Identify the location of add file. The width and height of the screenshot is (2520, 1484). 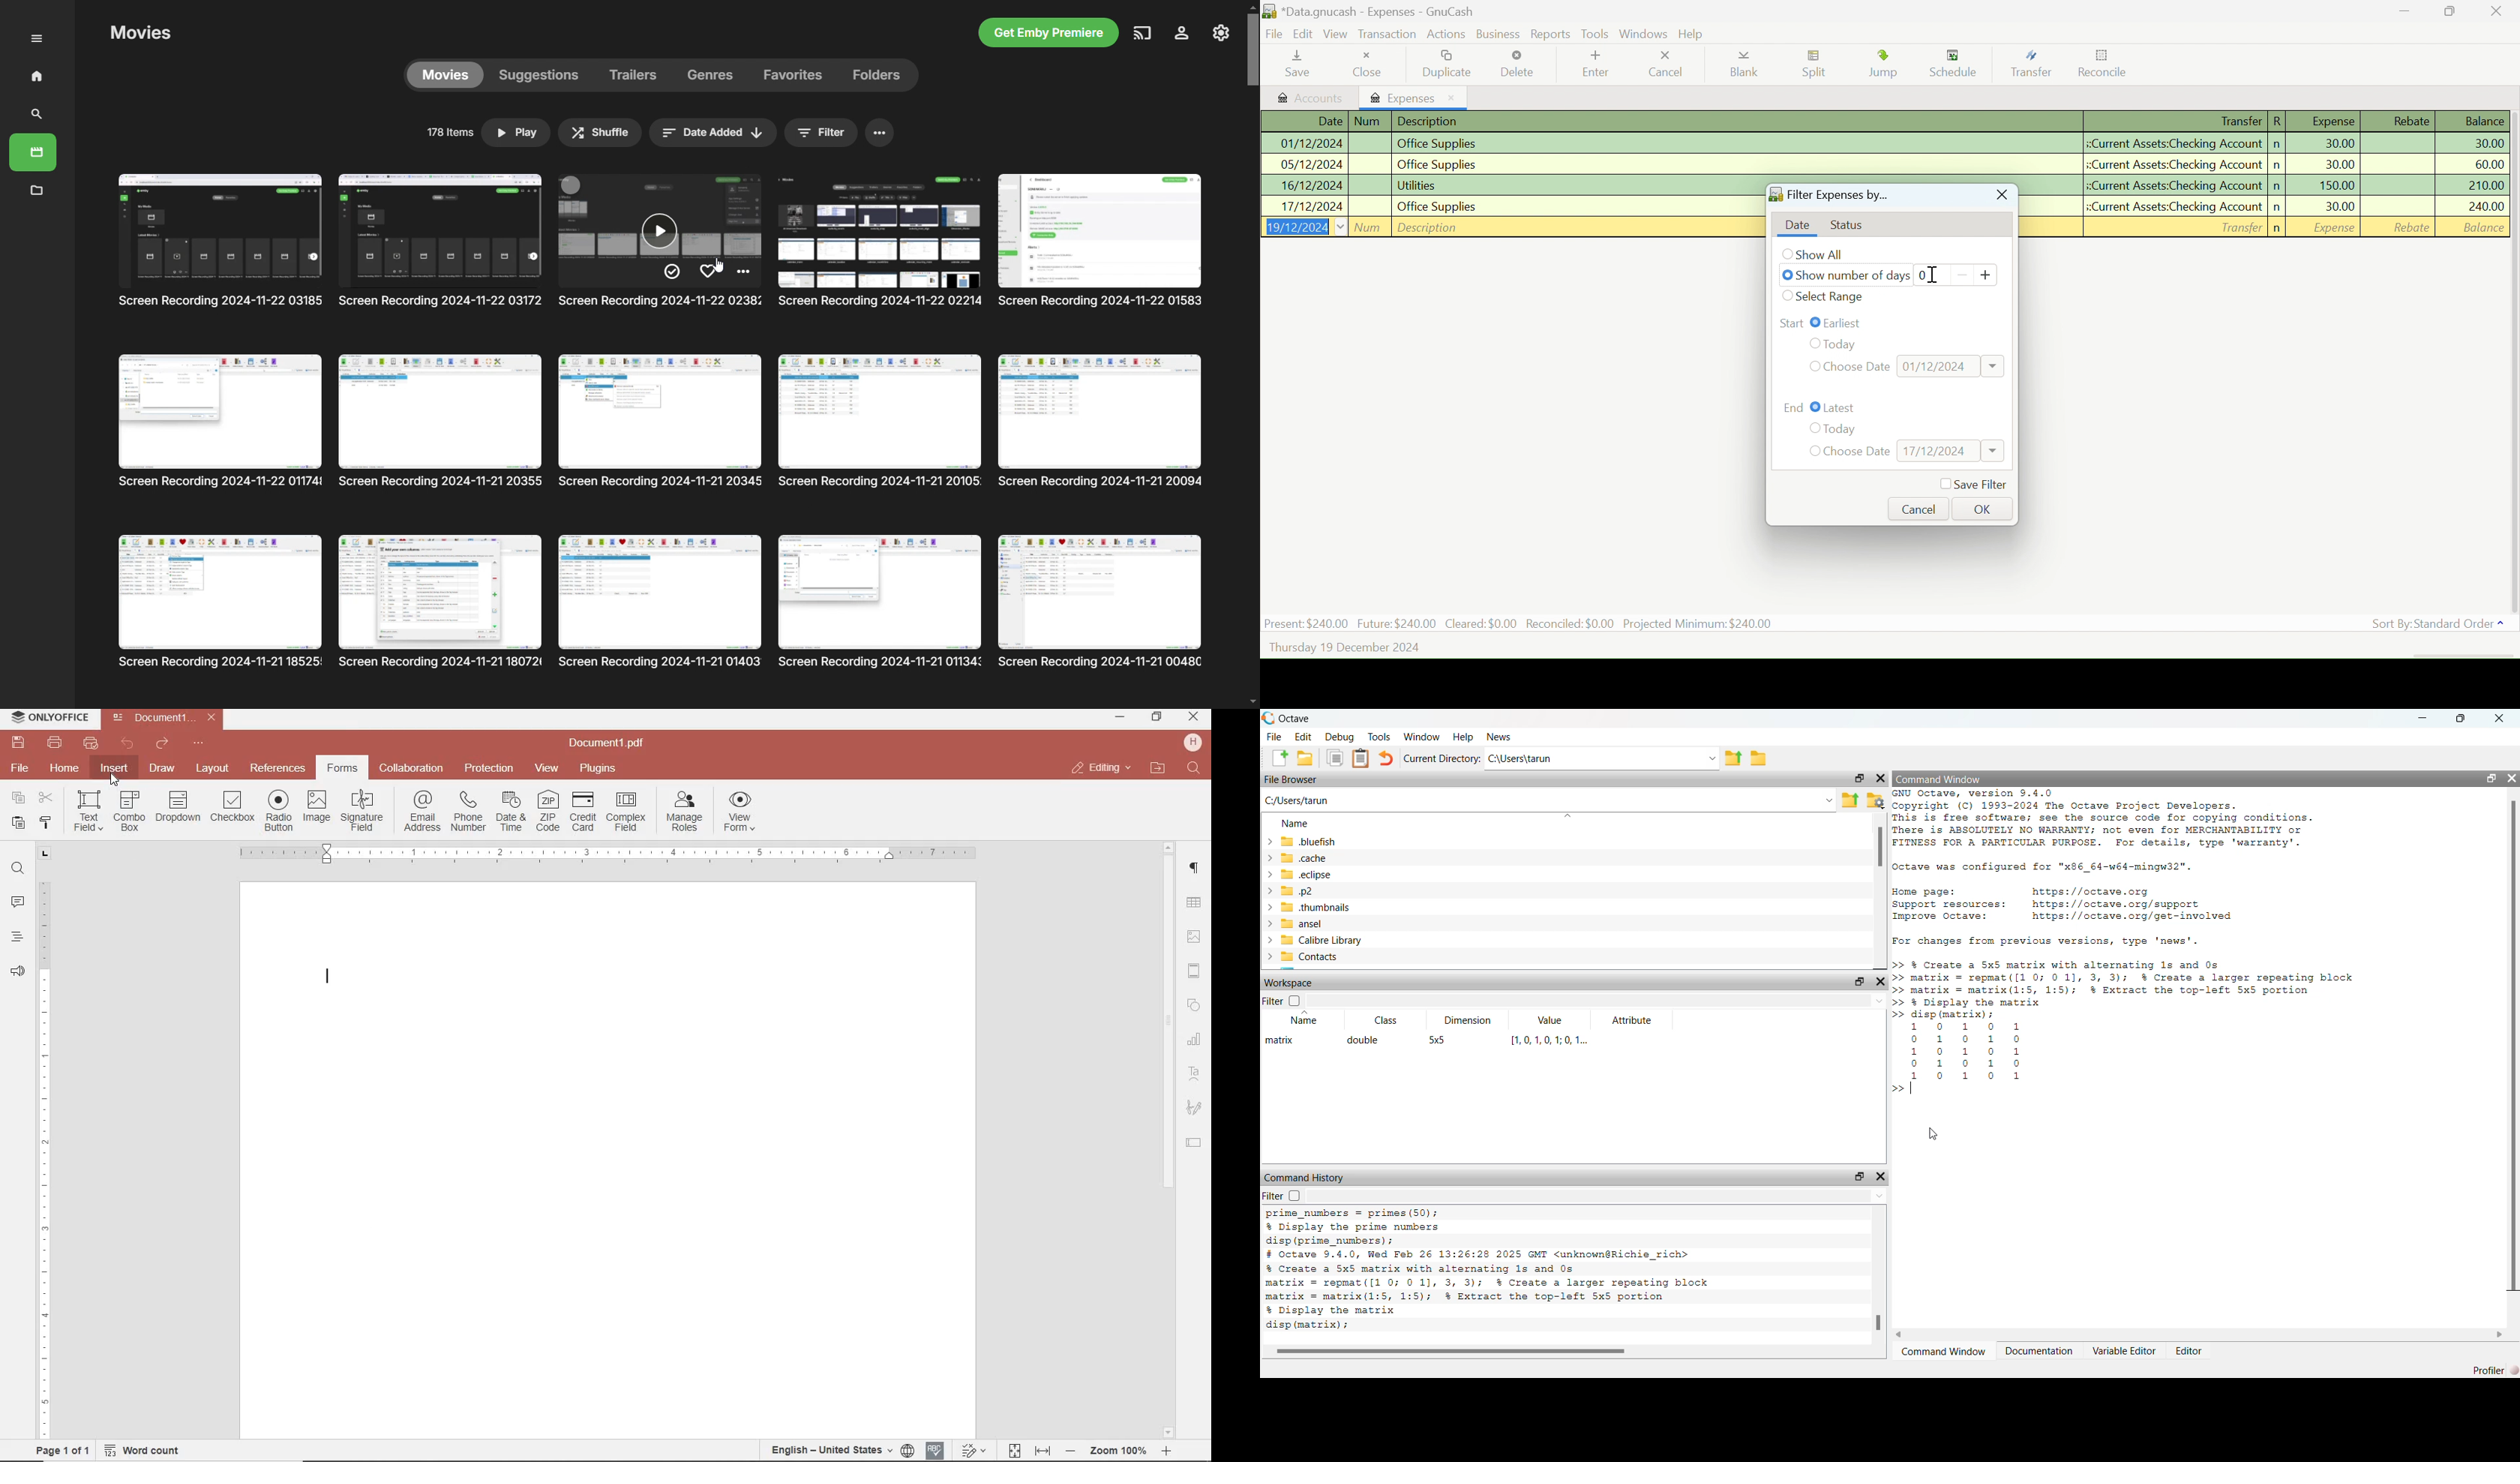
(1281, 757).